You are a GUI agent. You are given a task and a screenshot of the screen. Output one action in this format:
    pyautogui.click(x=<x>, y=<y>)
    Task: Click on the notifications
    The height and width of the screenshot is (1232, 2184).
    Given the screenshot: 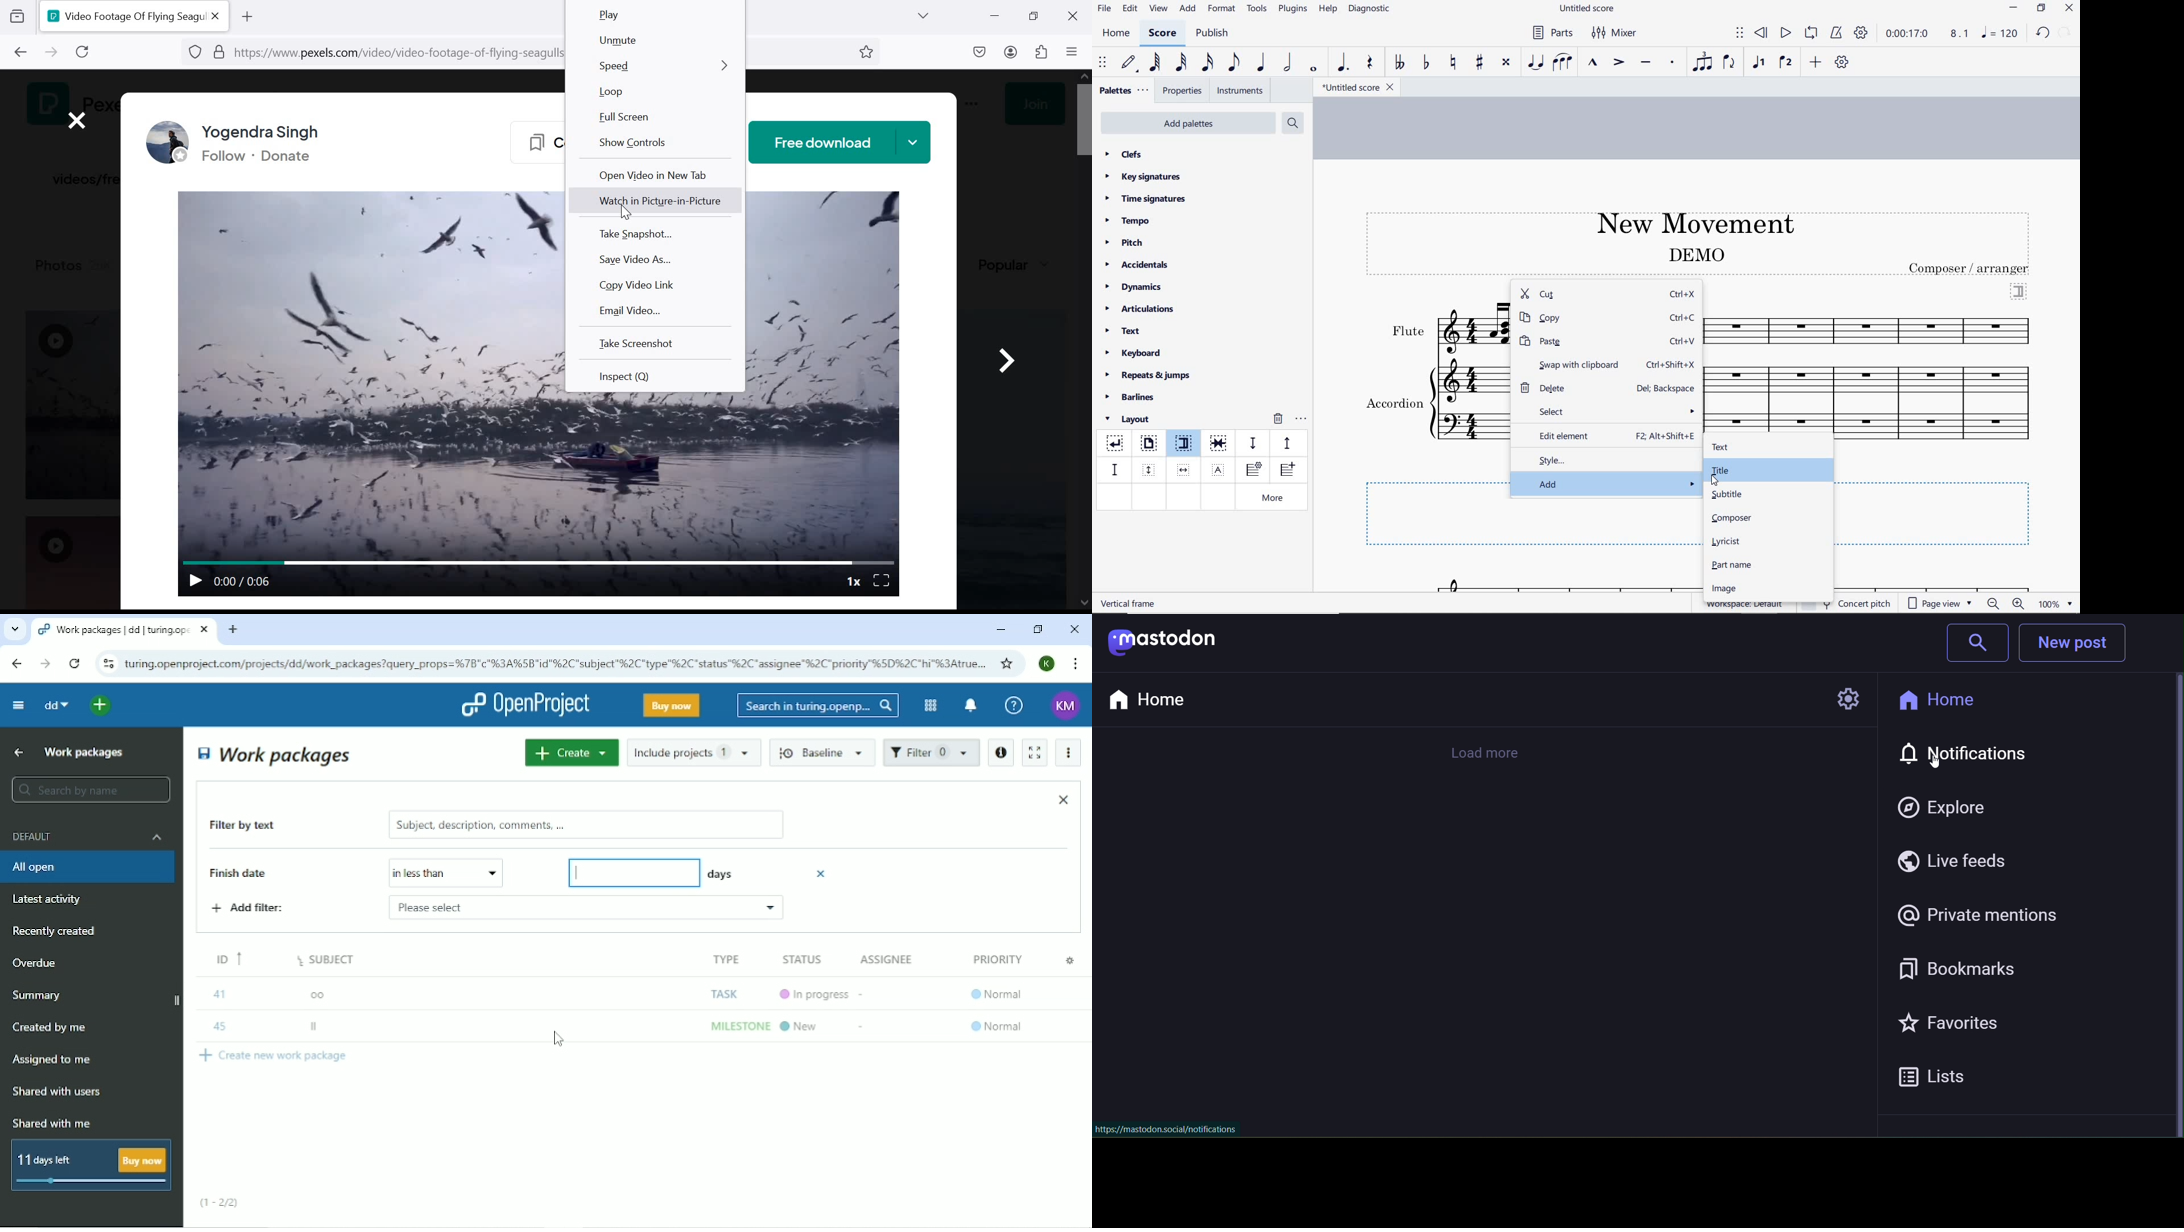 What is the action you would take?
    pyautogui.click(x=1956, y=756)
    